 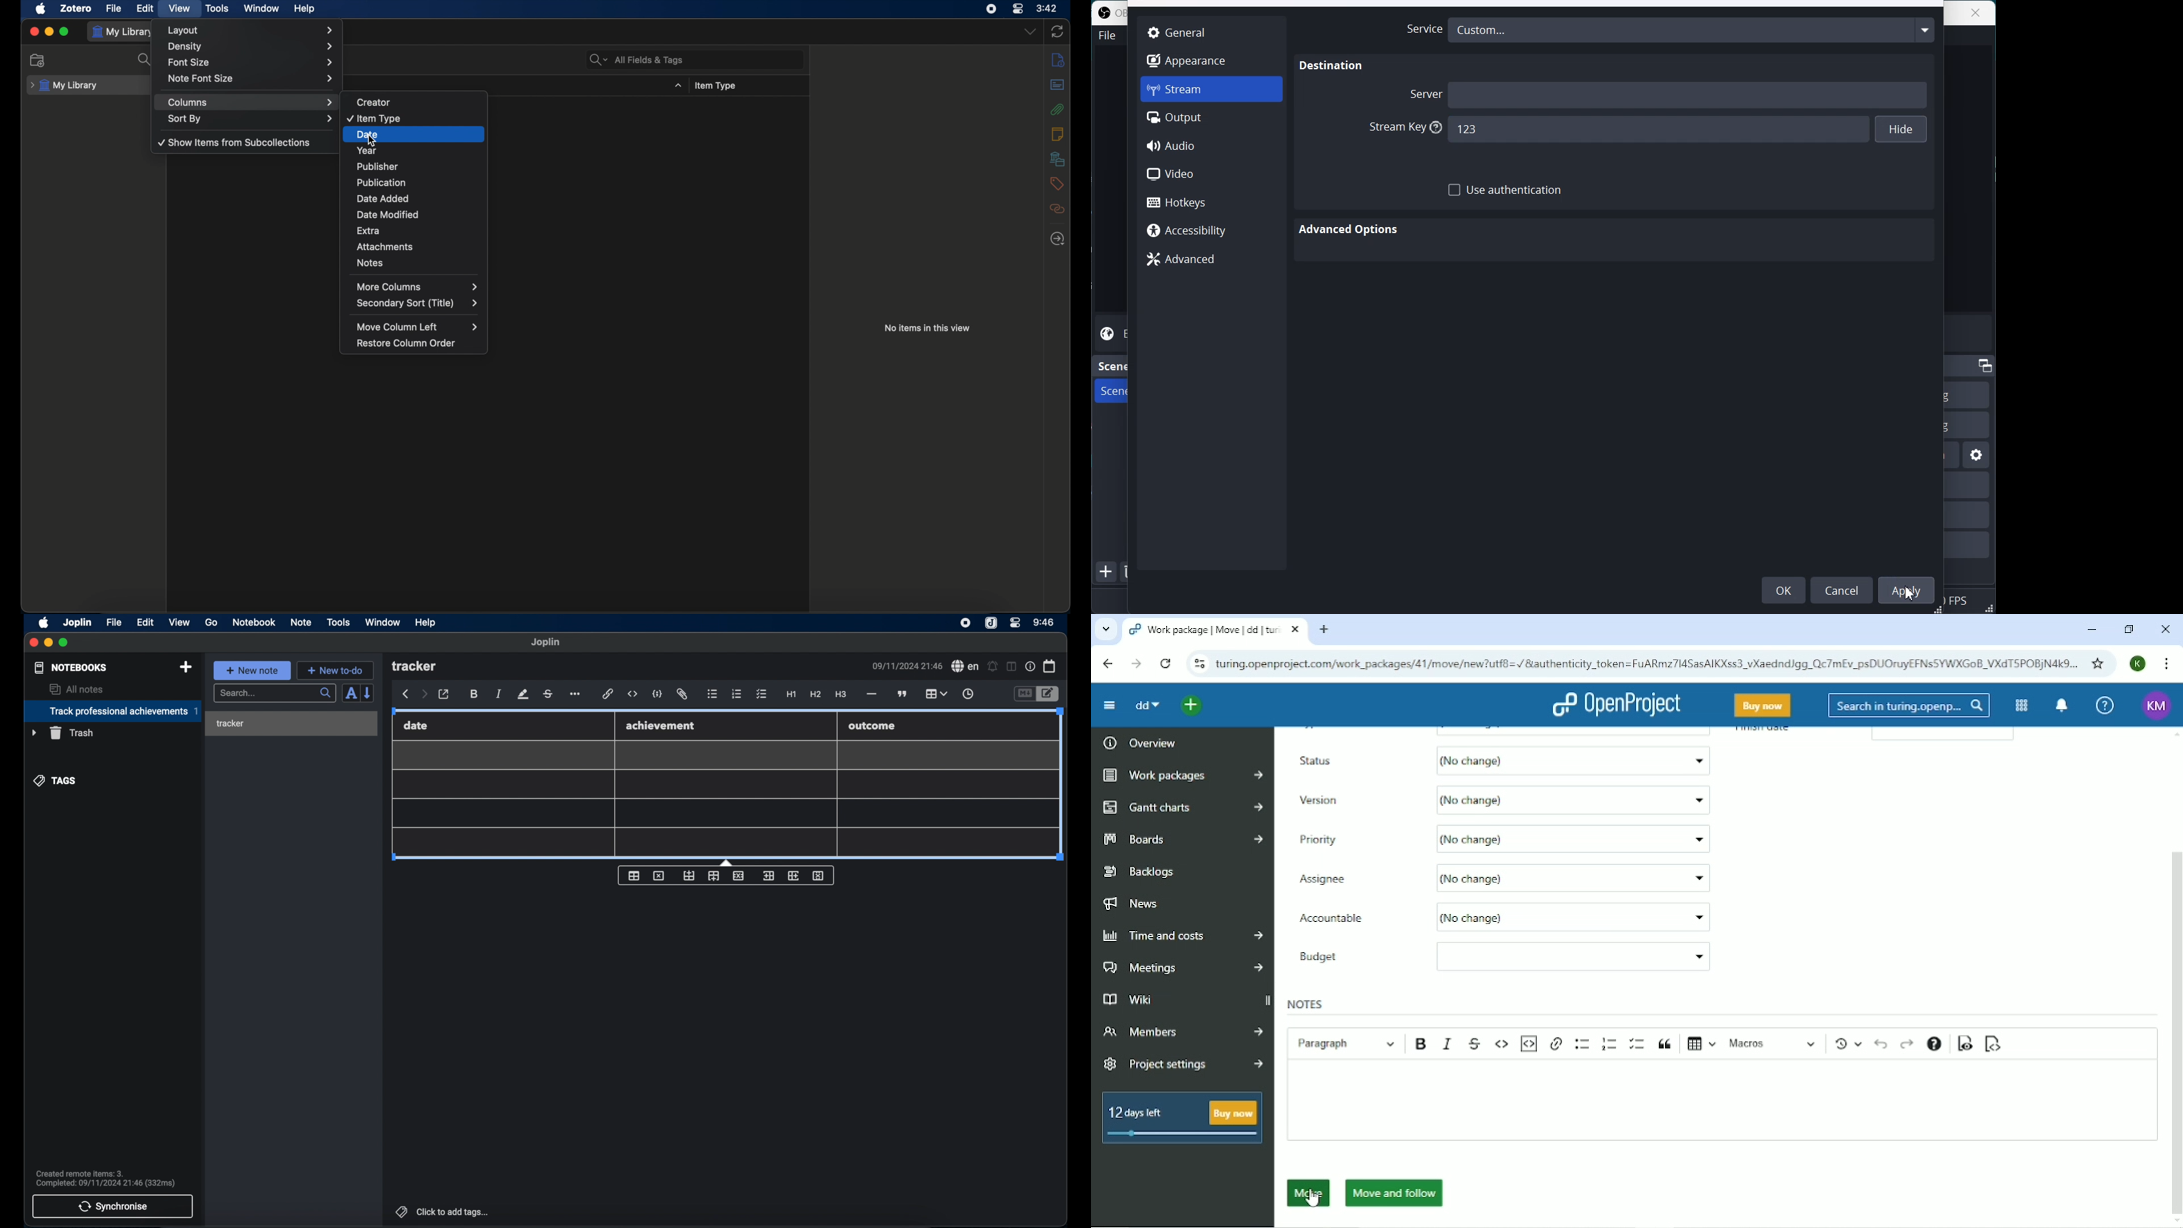 What do you see at coordinates (146, 60) in the screenshot?
I see `search` at bounding box center [146, 60].